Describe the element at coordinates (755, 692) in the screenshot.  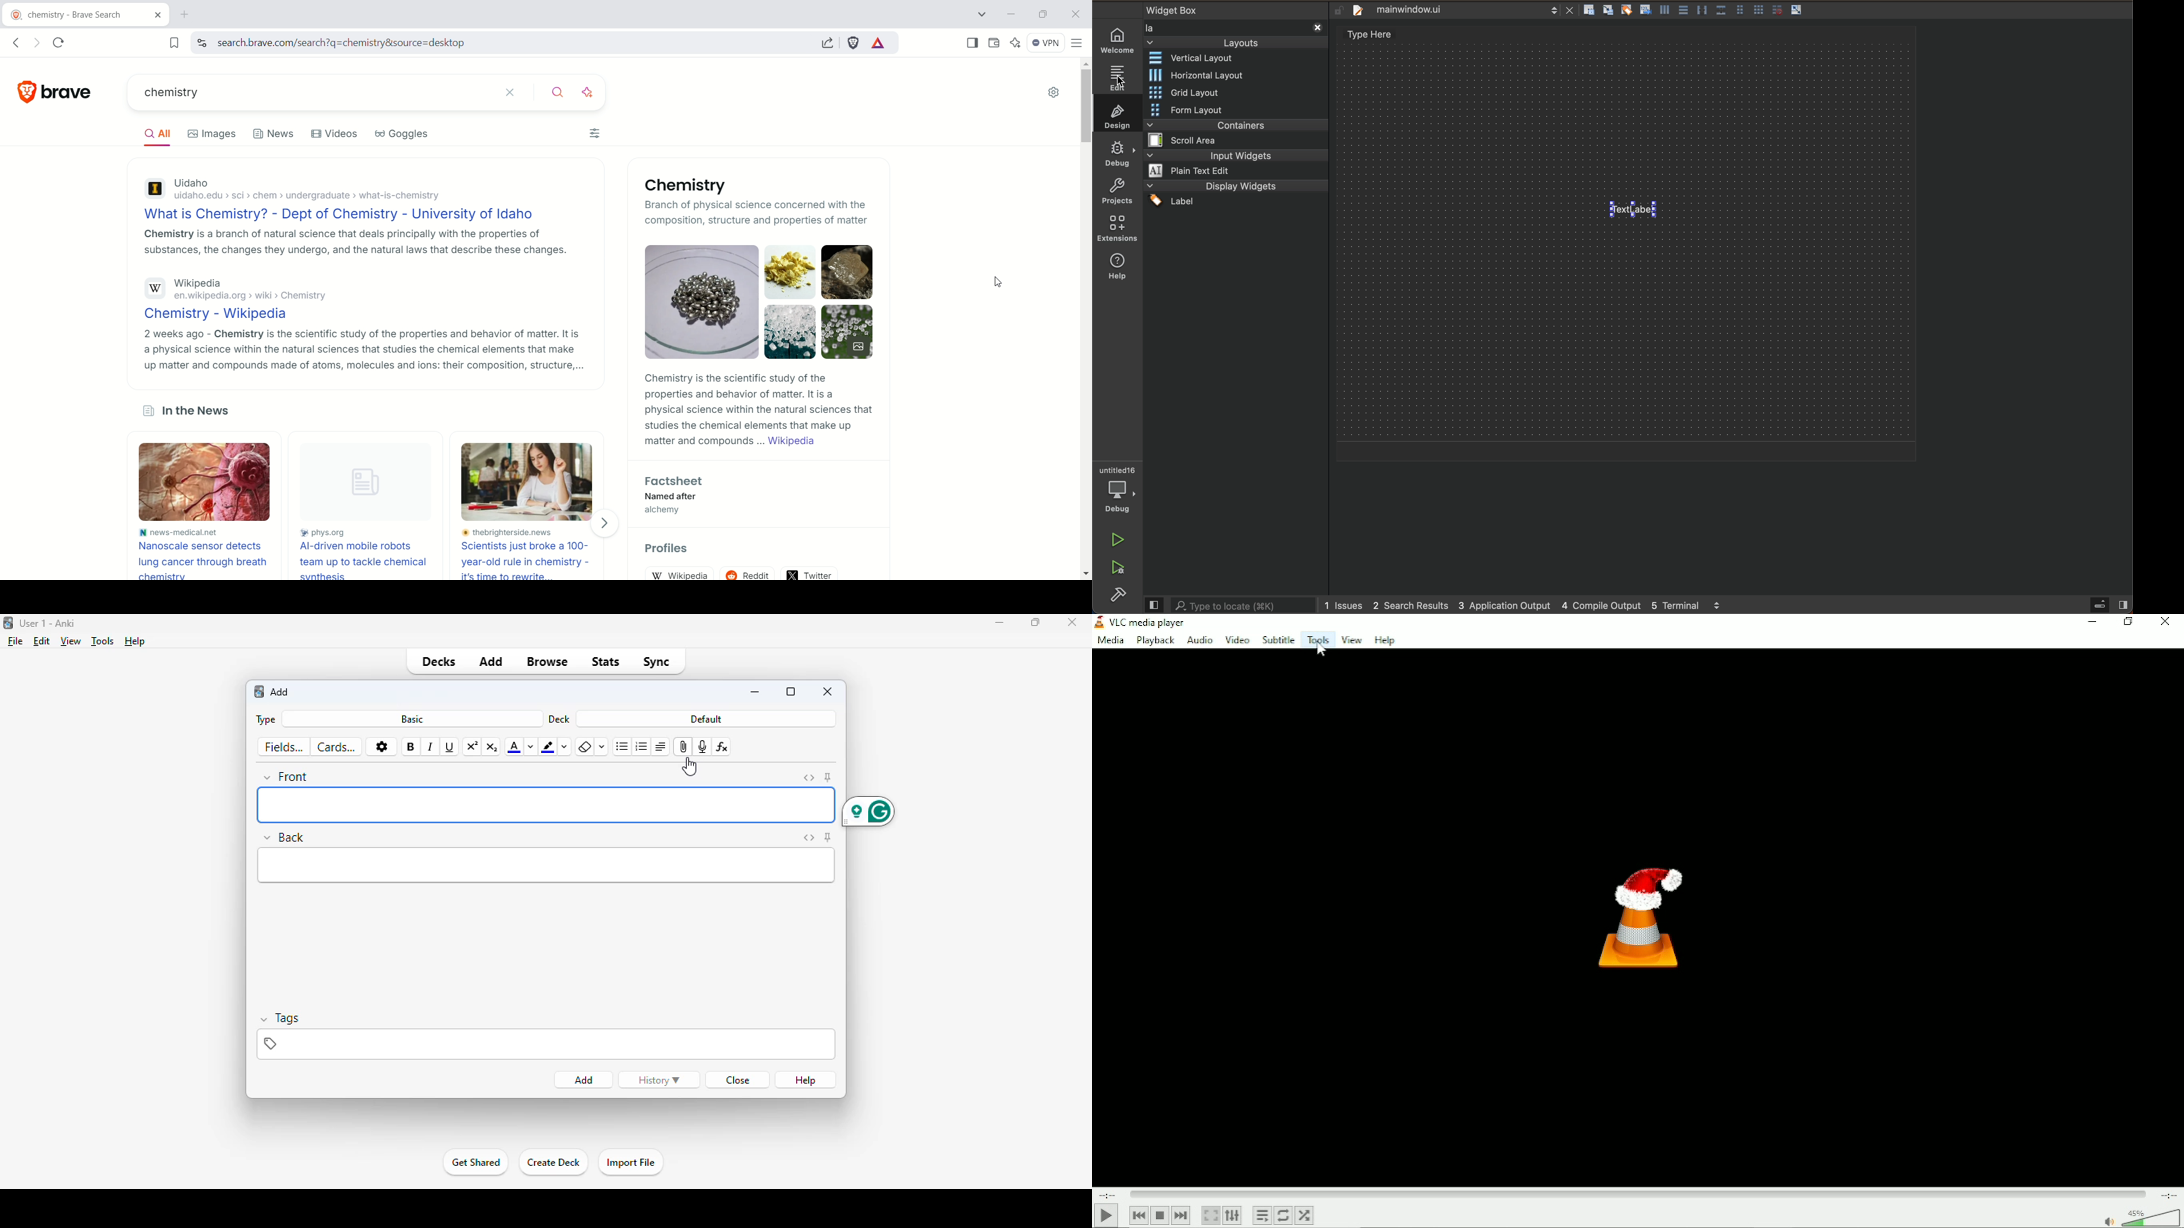
I see `minimize` at that location.